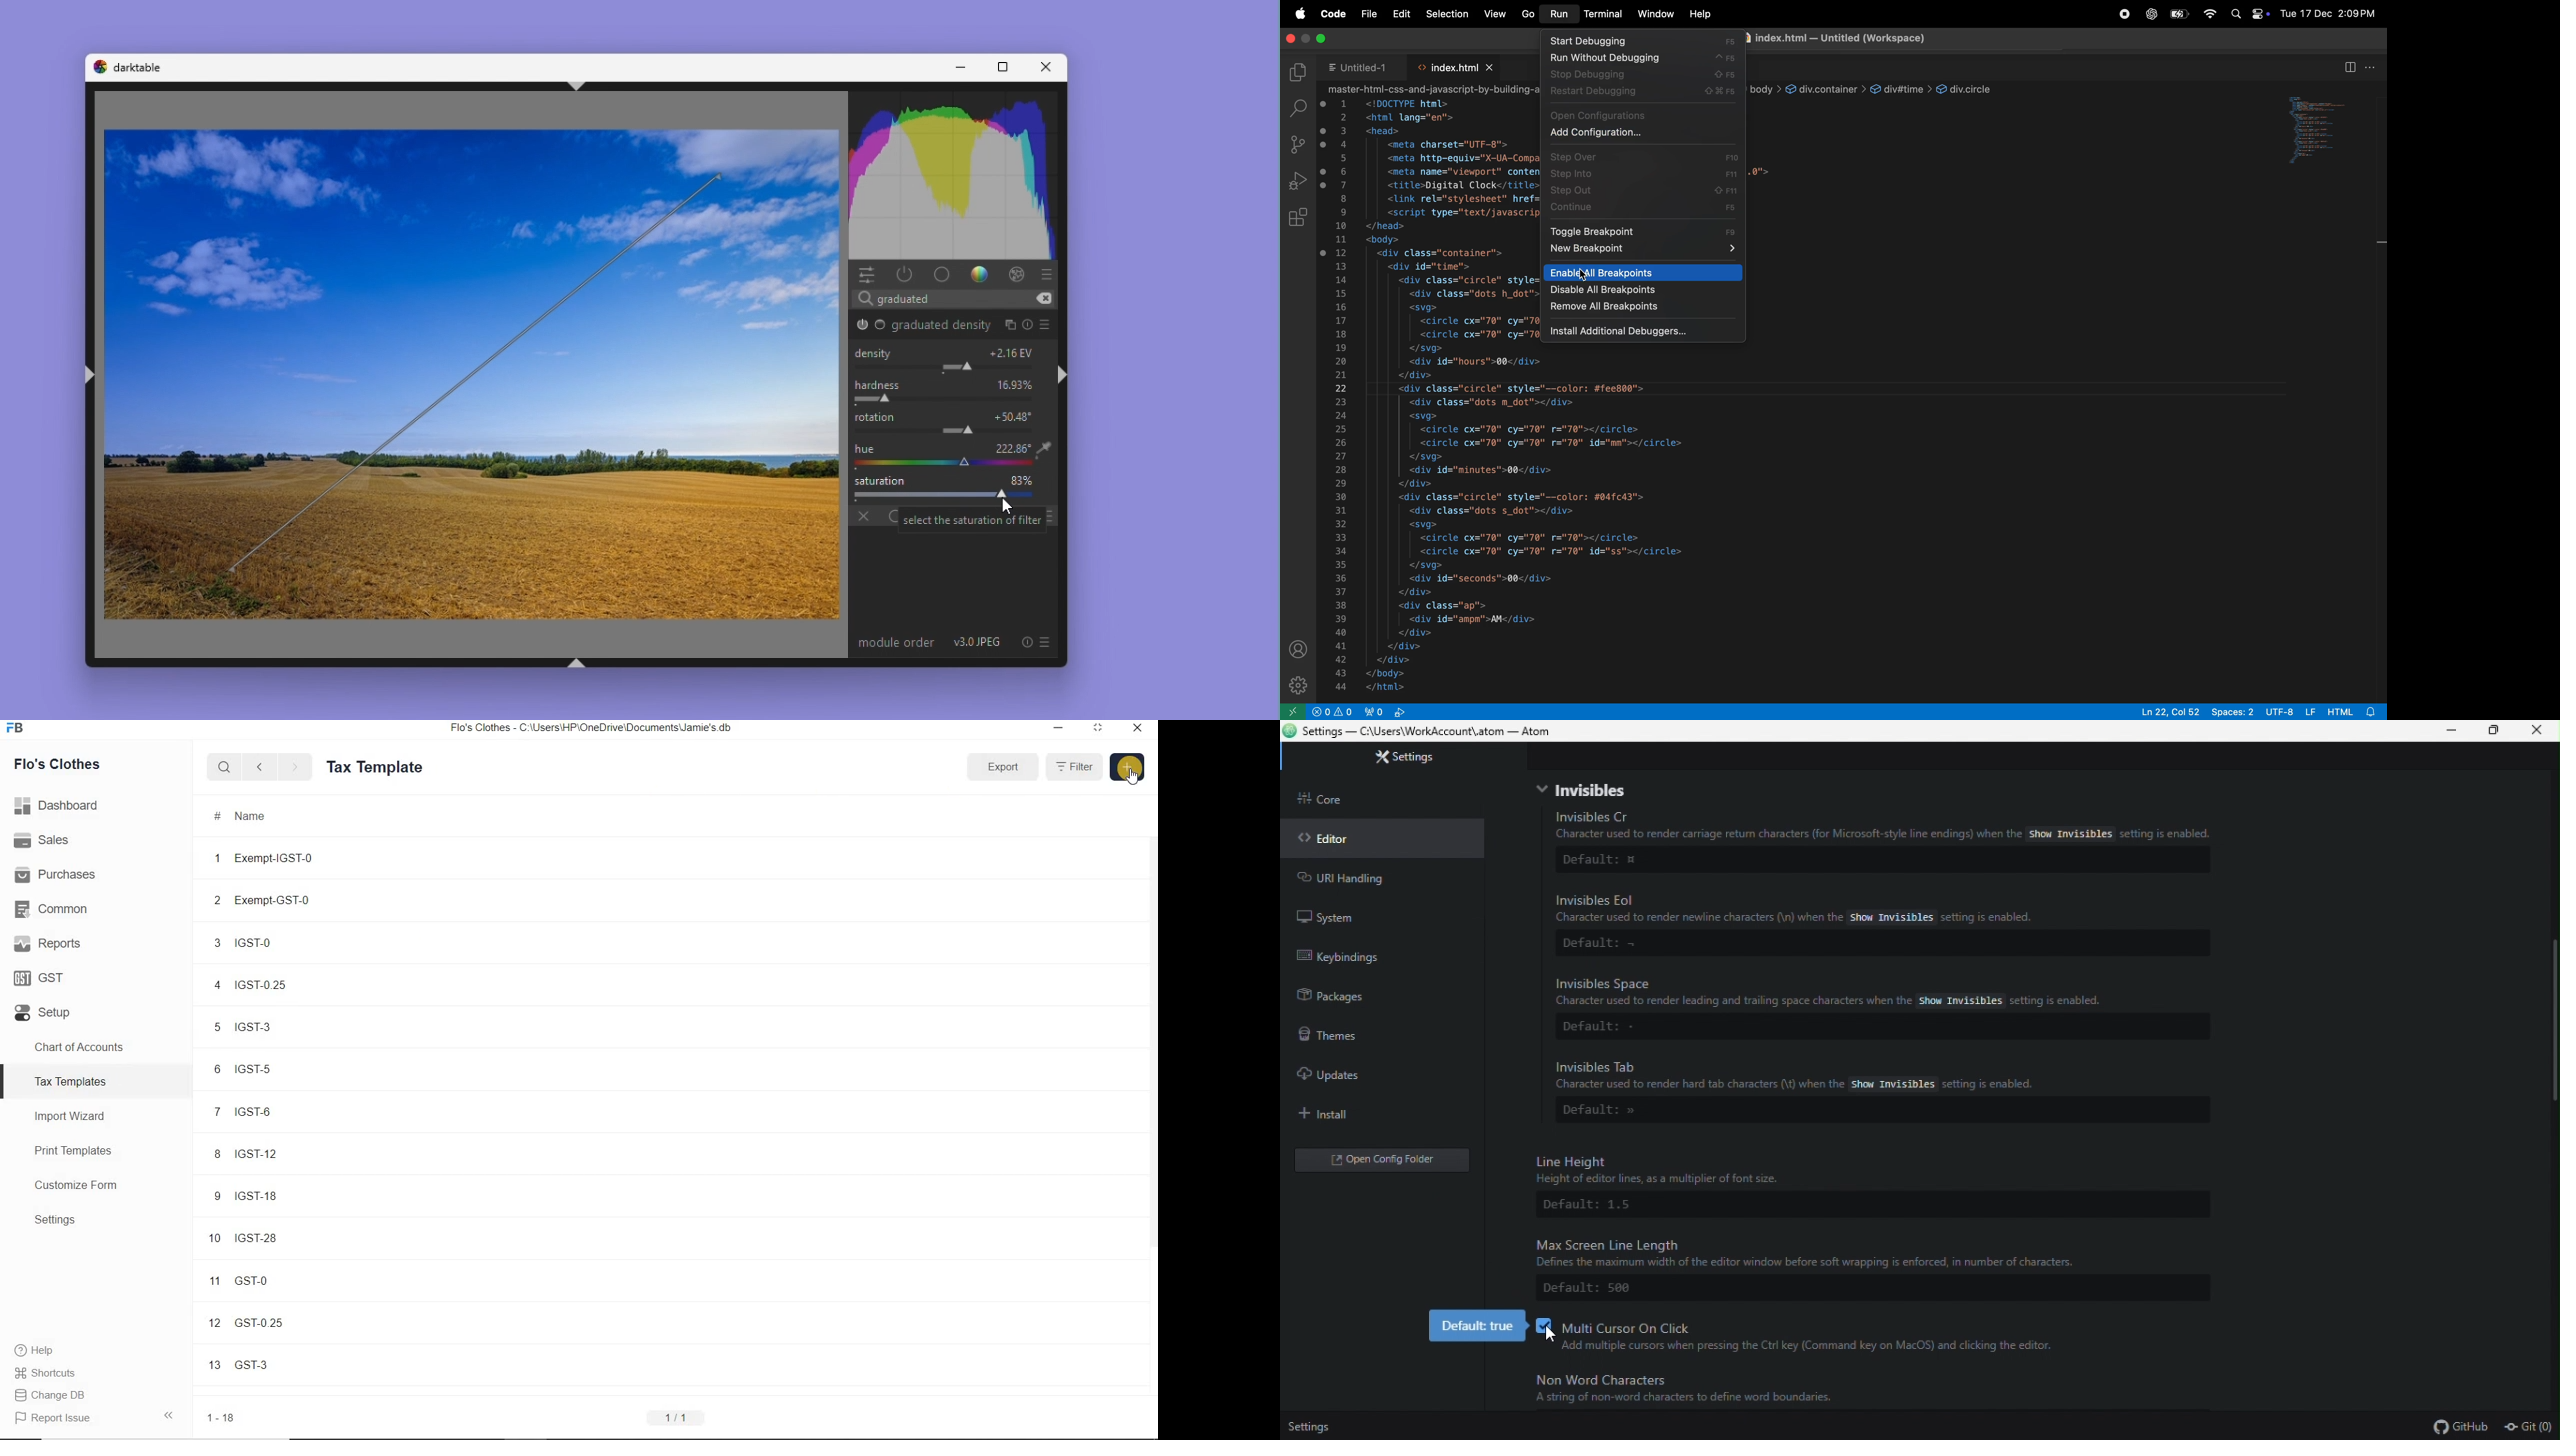  I want to click on shift+ctrl+b, so click(578, 665).